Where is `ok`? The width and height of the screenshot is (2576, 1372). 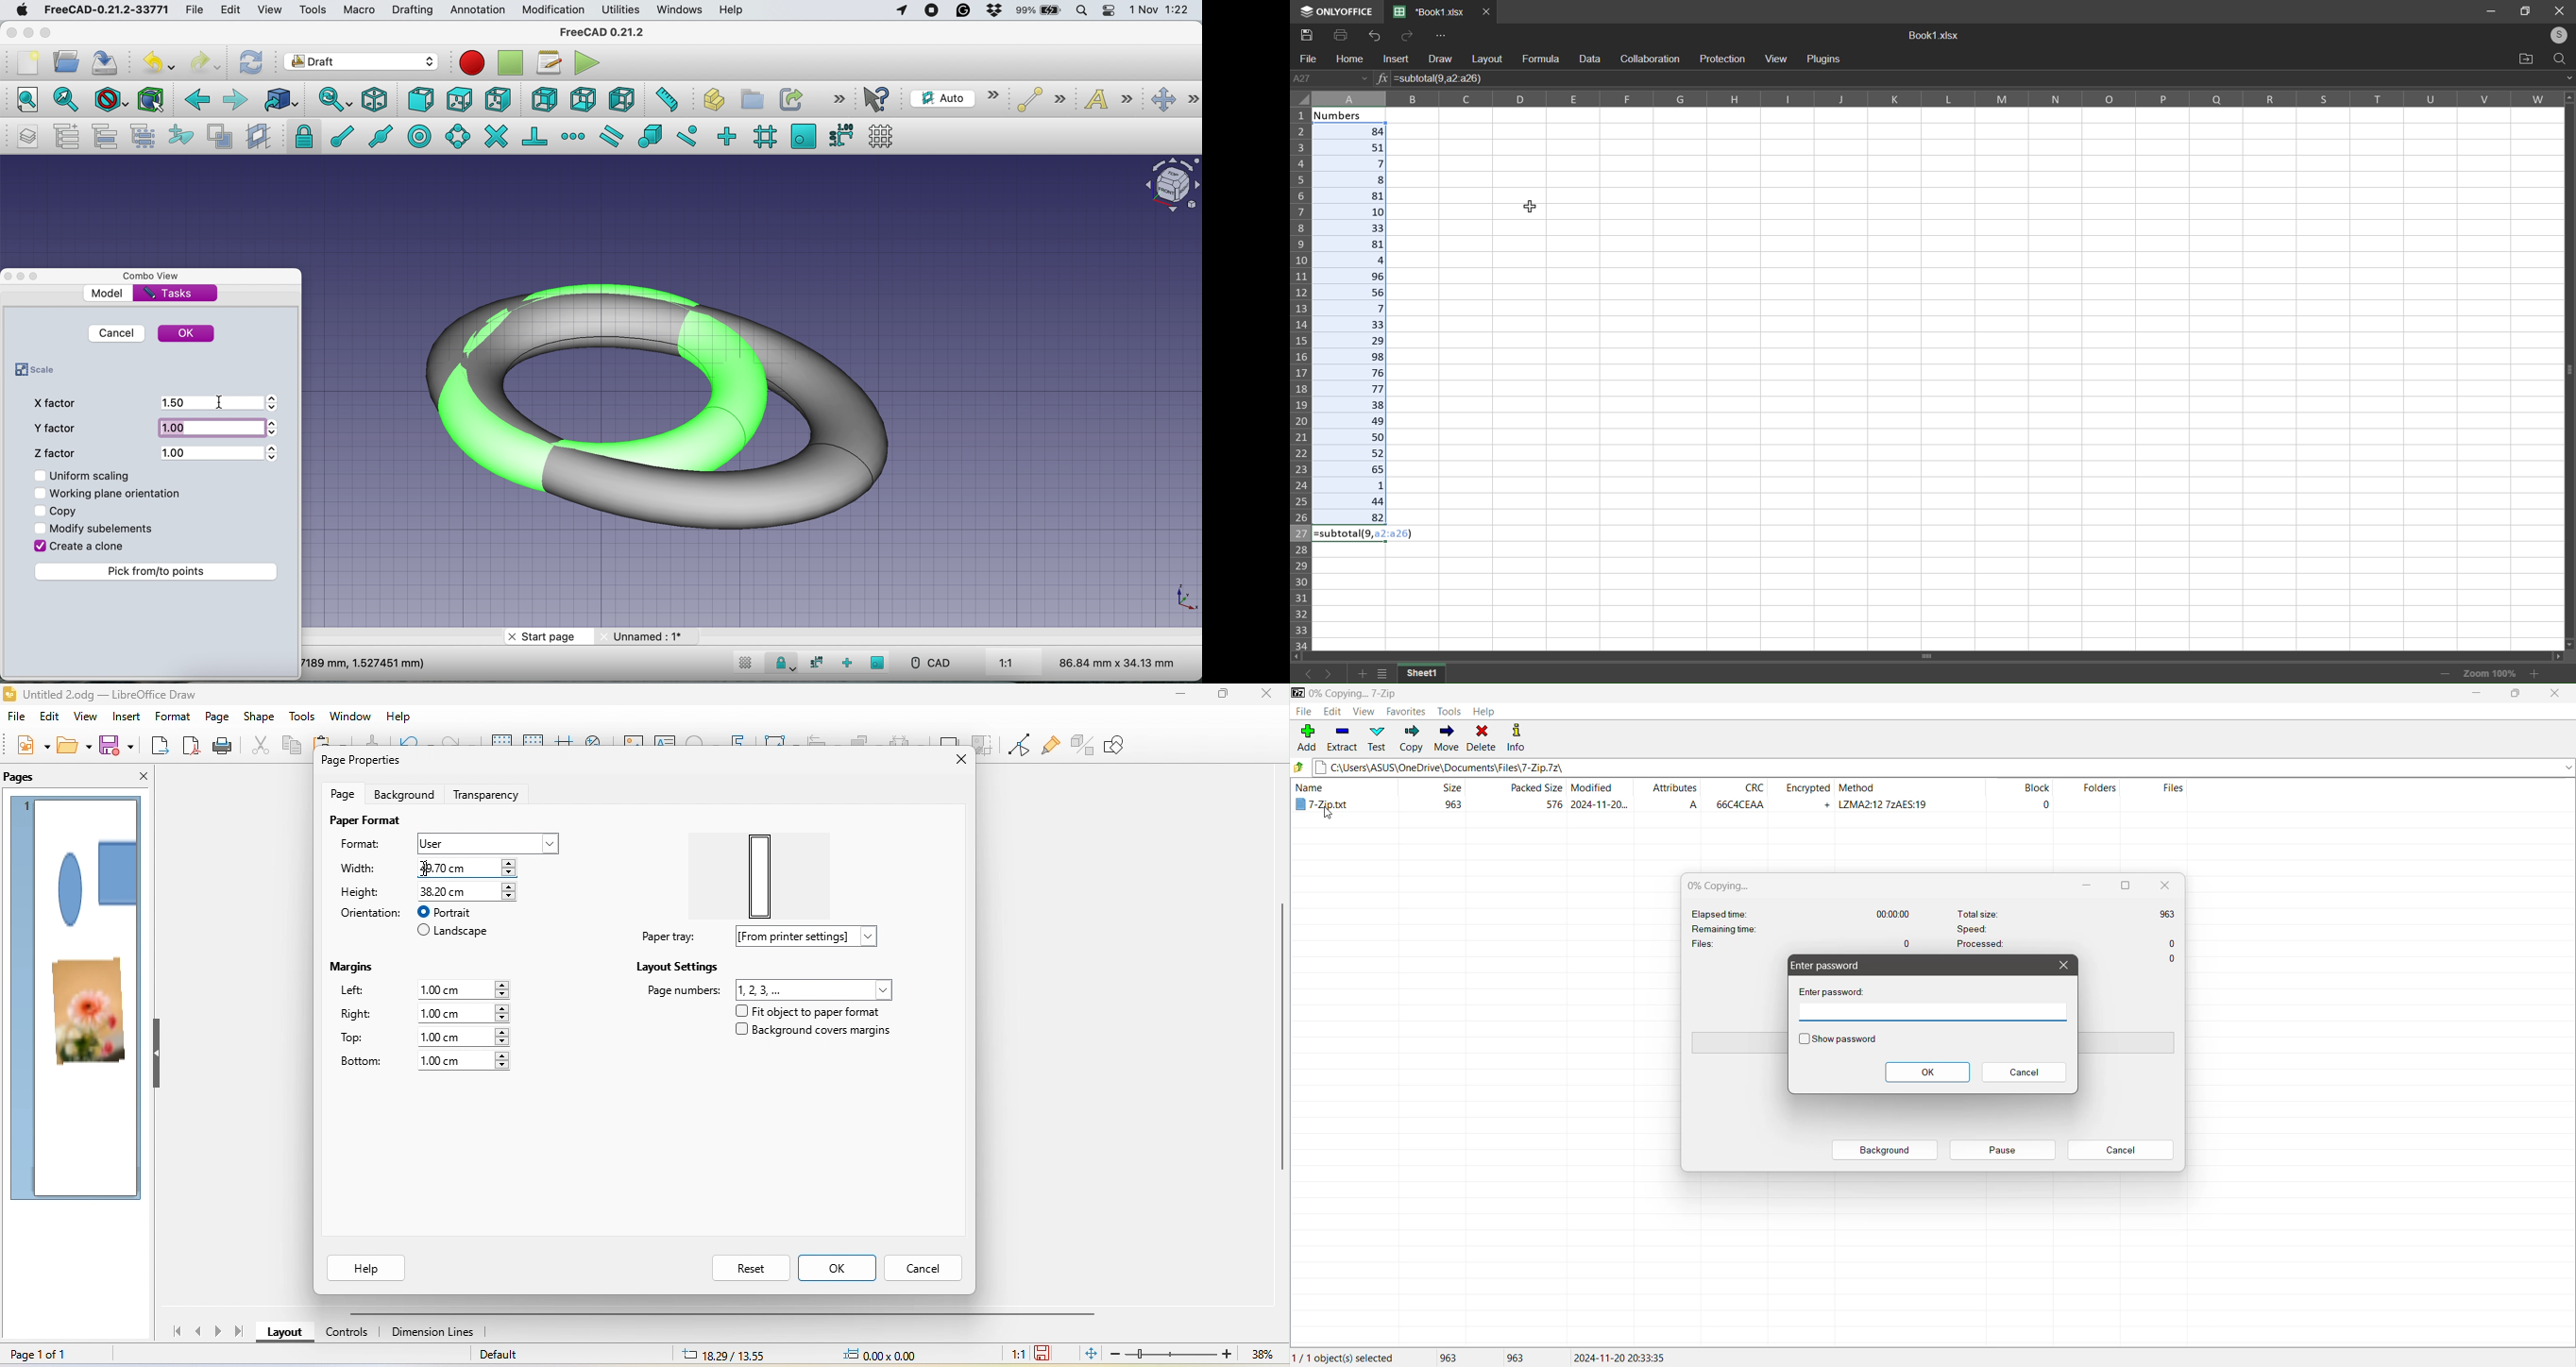 ok is located at coordinates (188, 334).